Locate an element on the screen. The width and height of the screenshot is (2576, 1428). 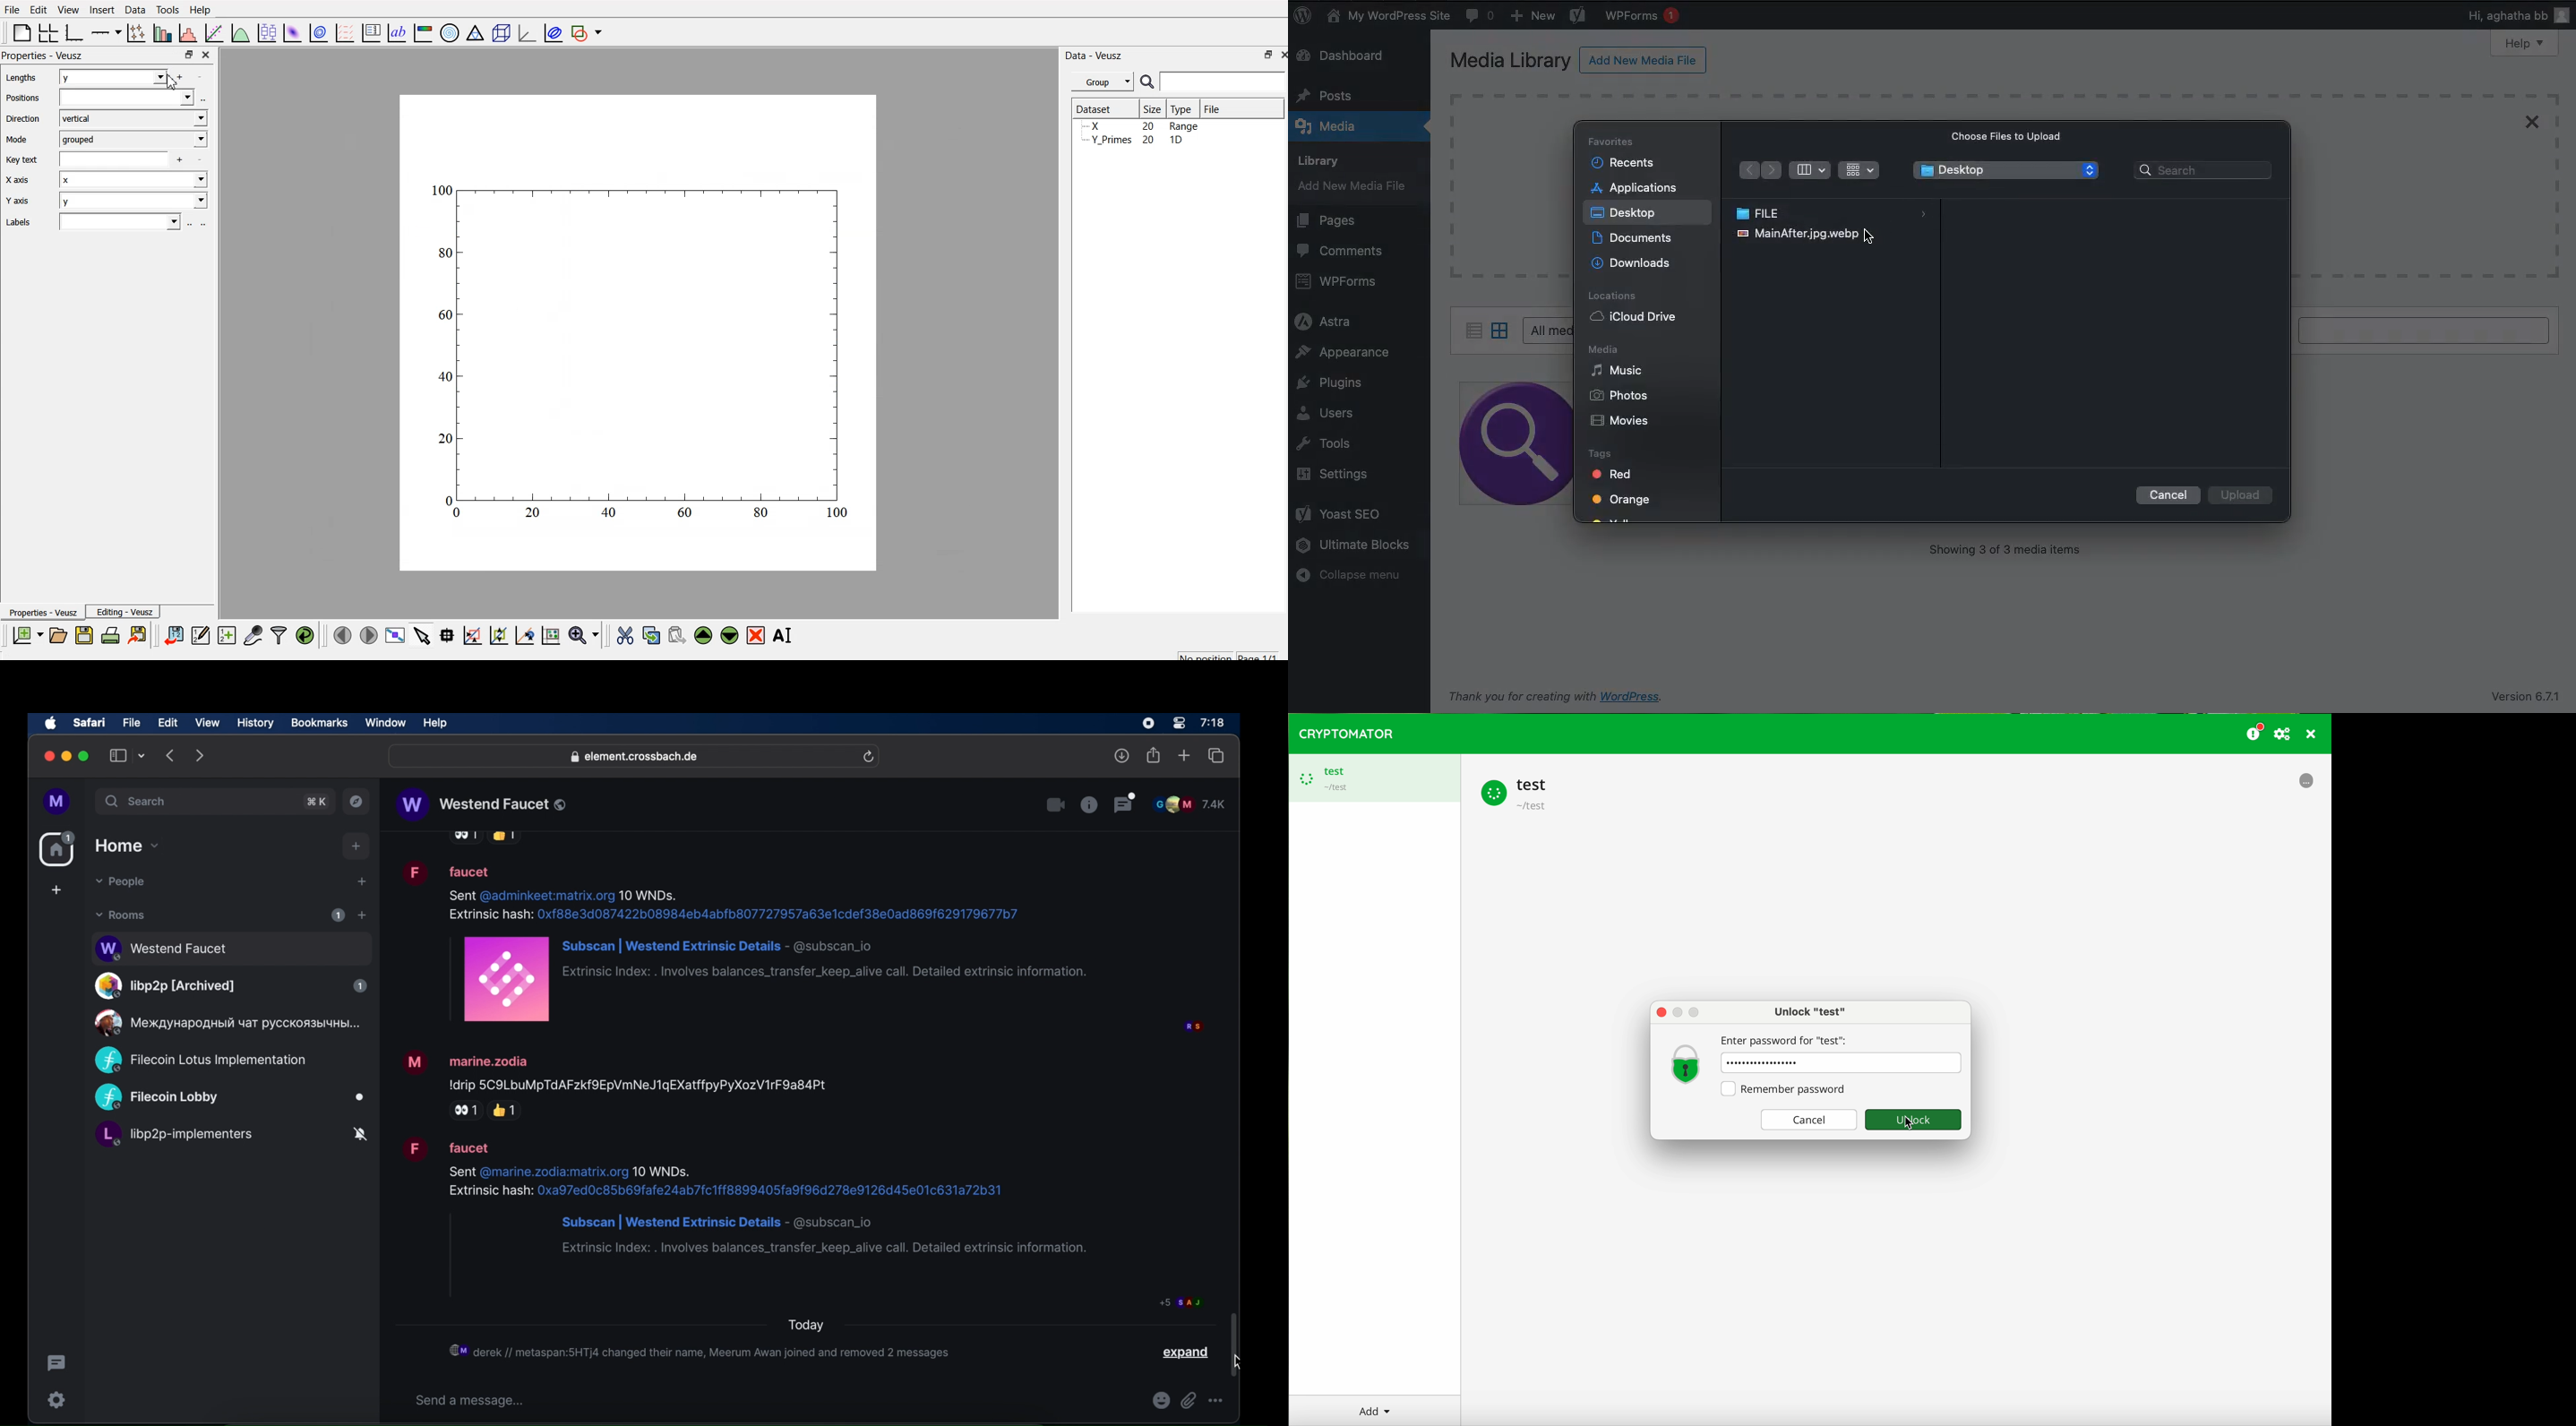
start chat is located at coordinates (361, 882).